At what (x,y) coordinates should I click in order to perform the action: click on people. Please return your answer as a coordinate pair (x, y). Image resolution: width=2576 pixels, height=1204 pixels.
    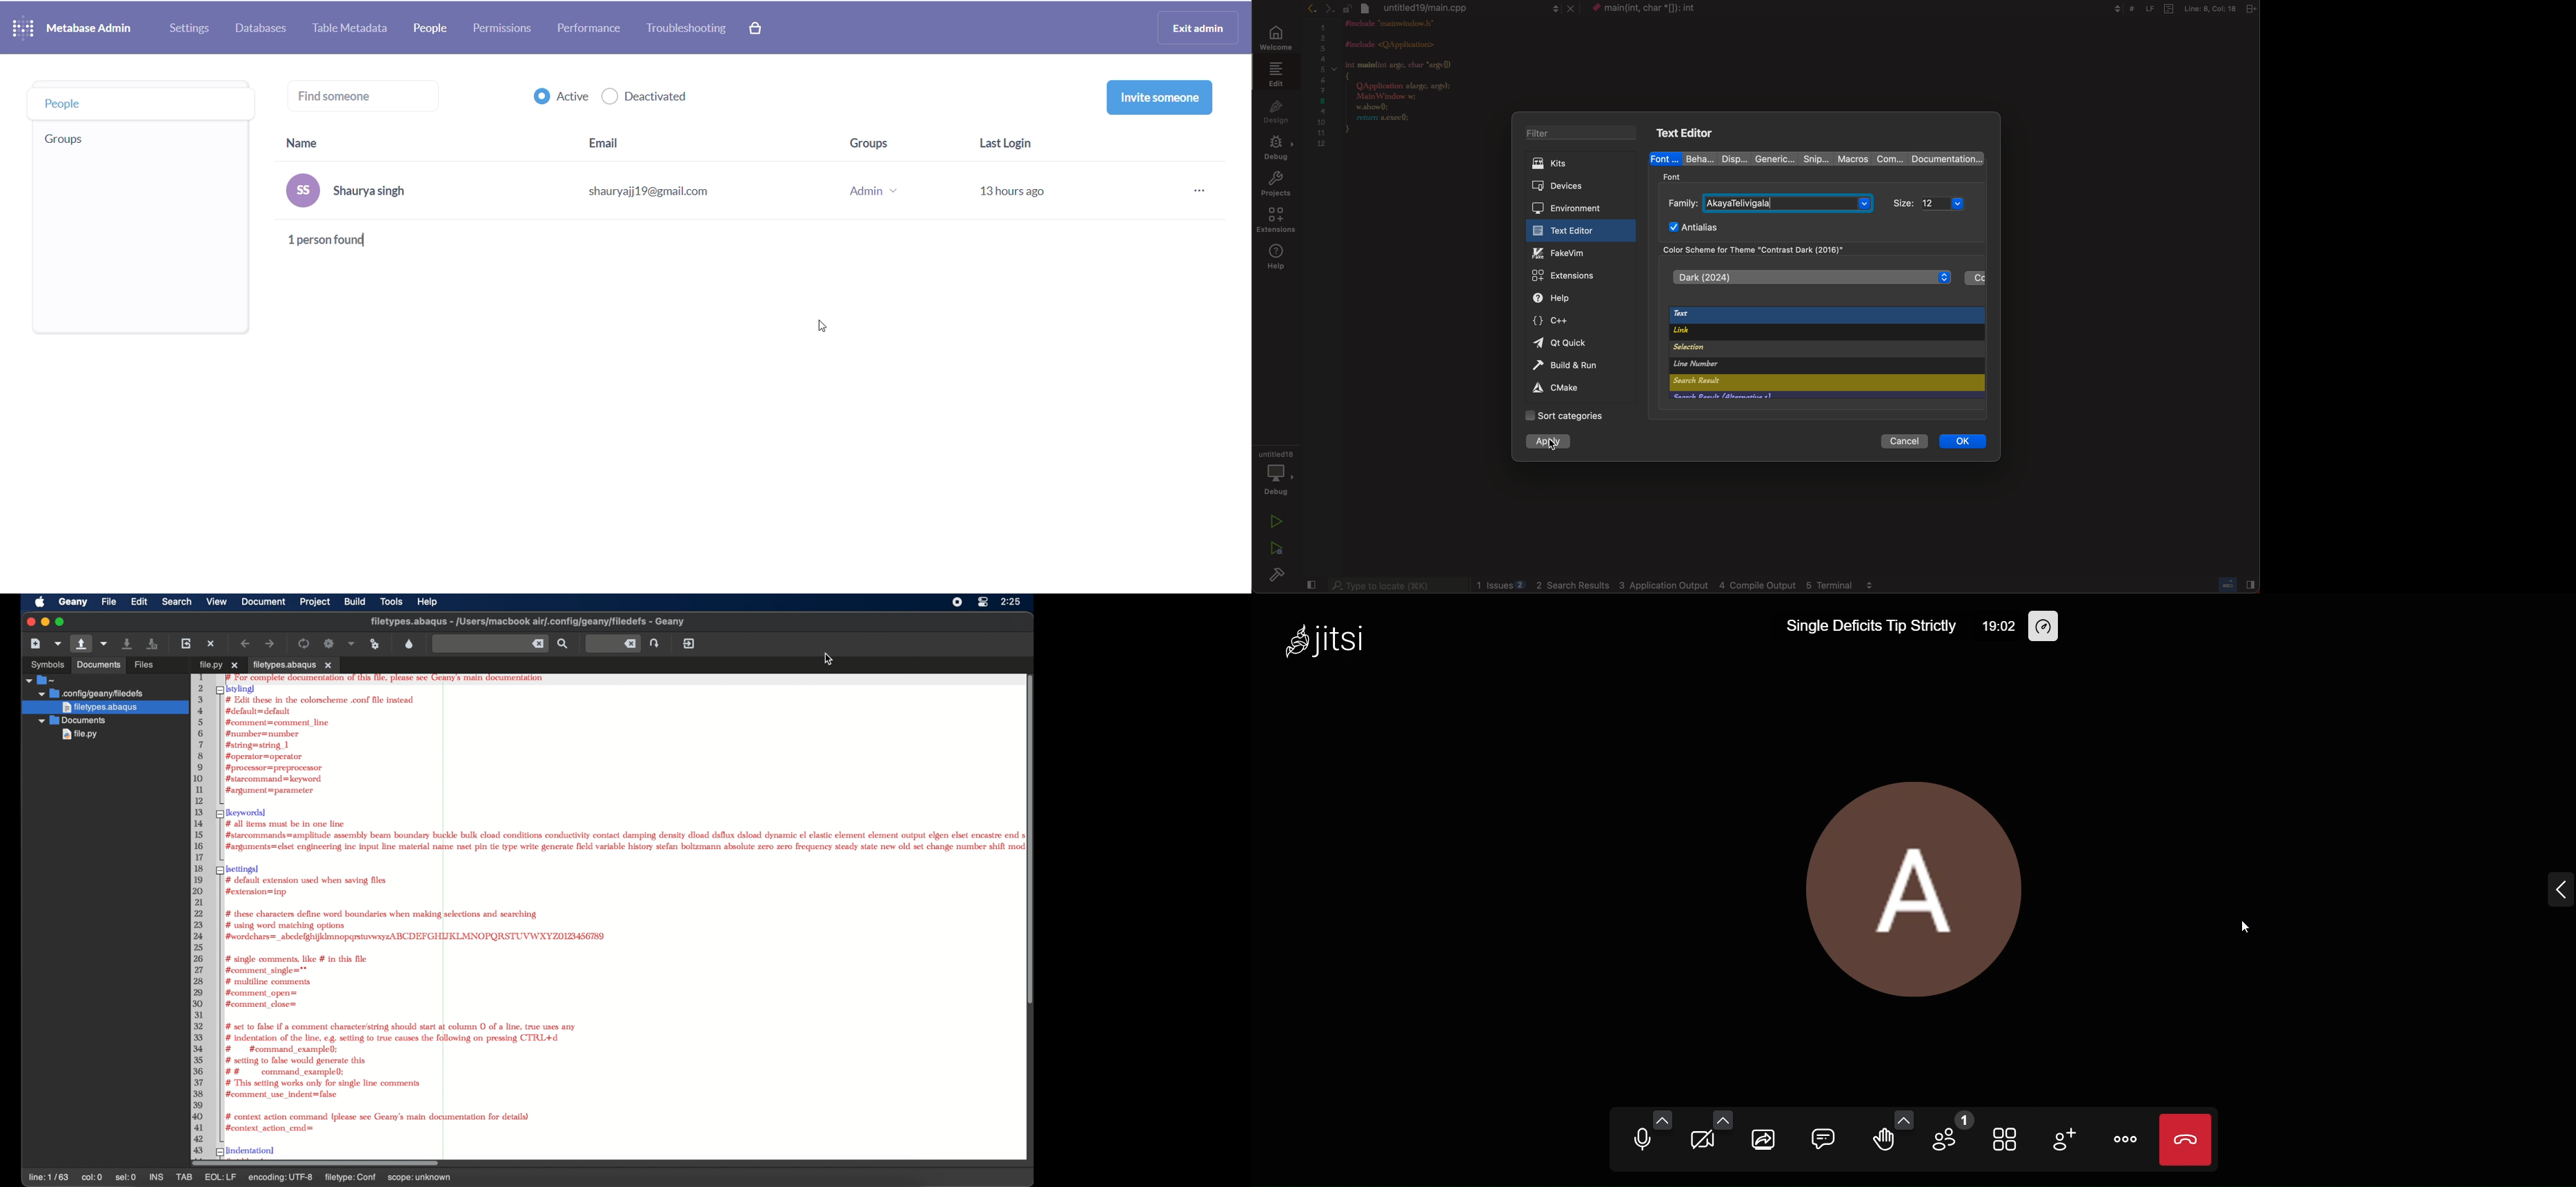
    Looking at the image, I should click on (434, 25).